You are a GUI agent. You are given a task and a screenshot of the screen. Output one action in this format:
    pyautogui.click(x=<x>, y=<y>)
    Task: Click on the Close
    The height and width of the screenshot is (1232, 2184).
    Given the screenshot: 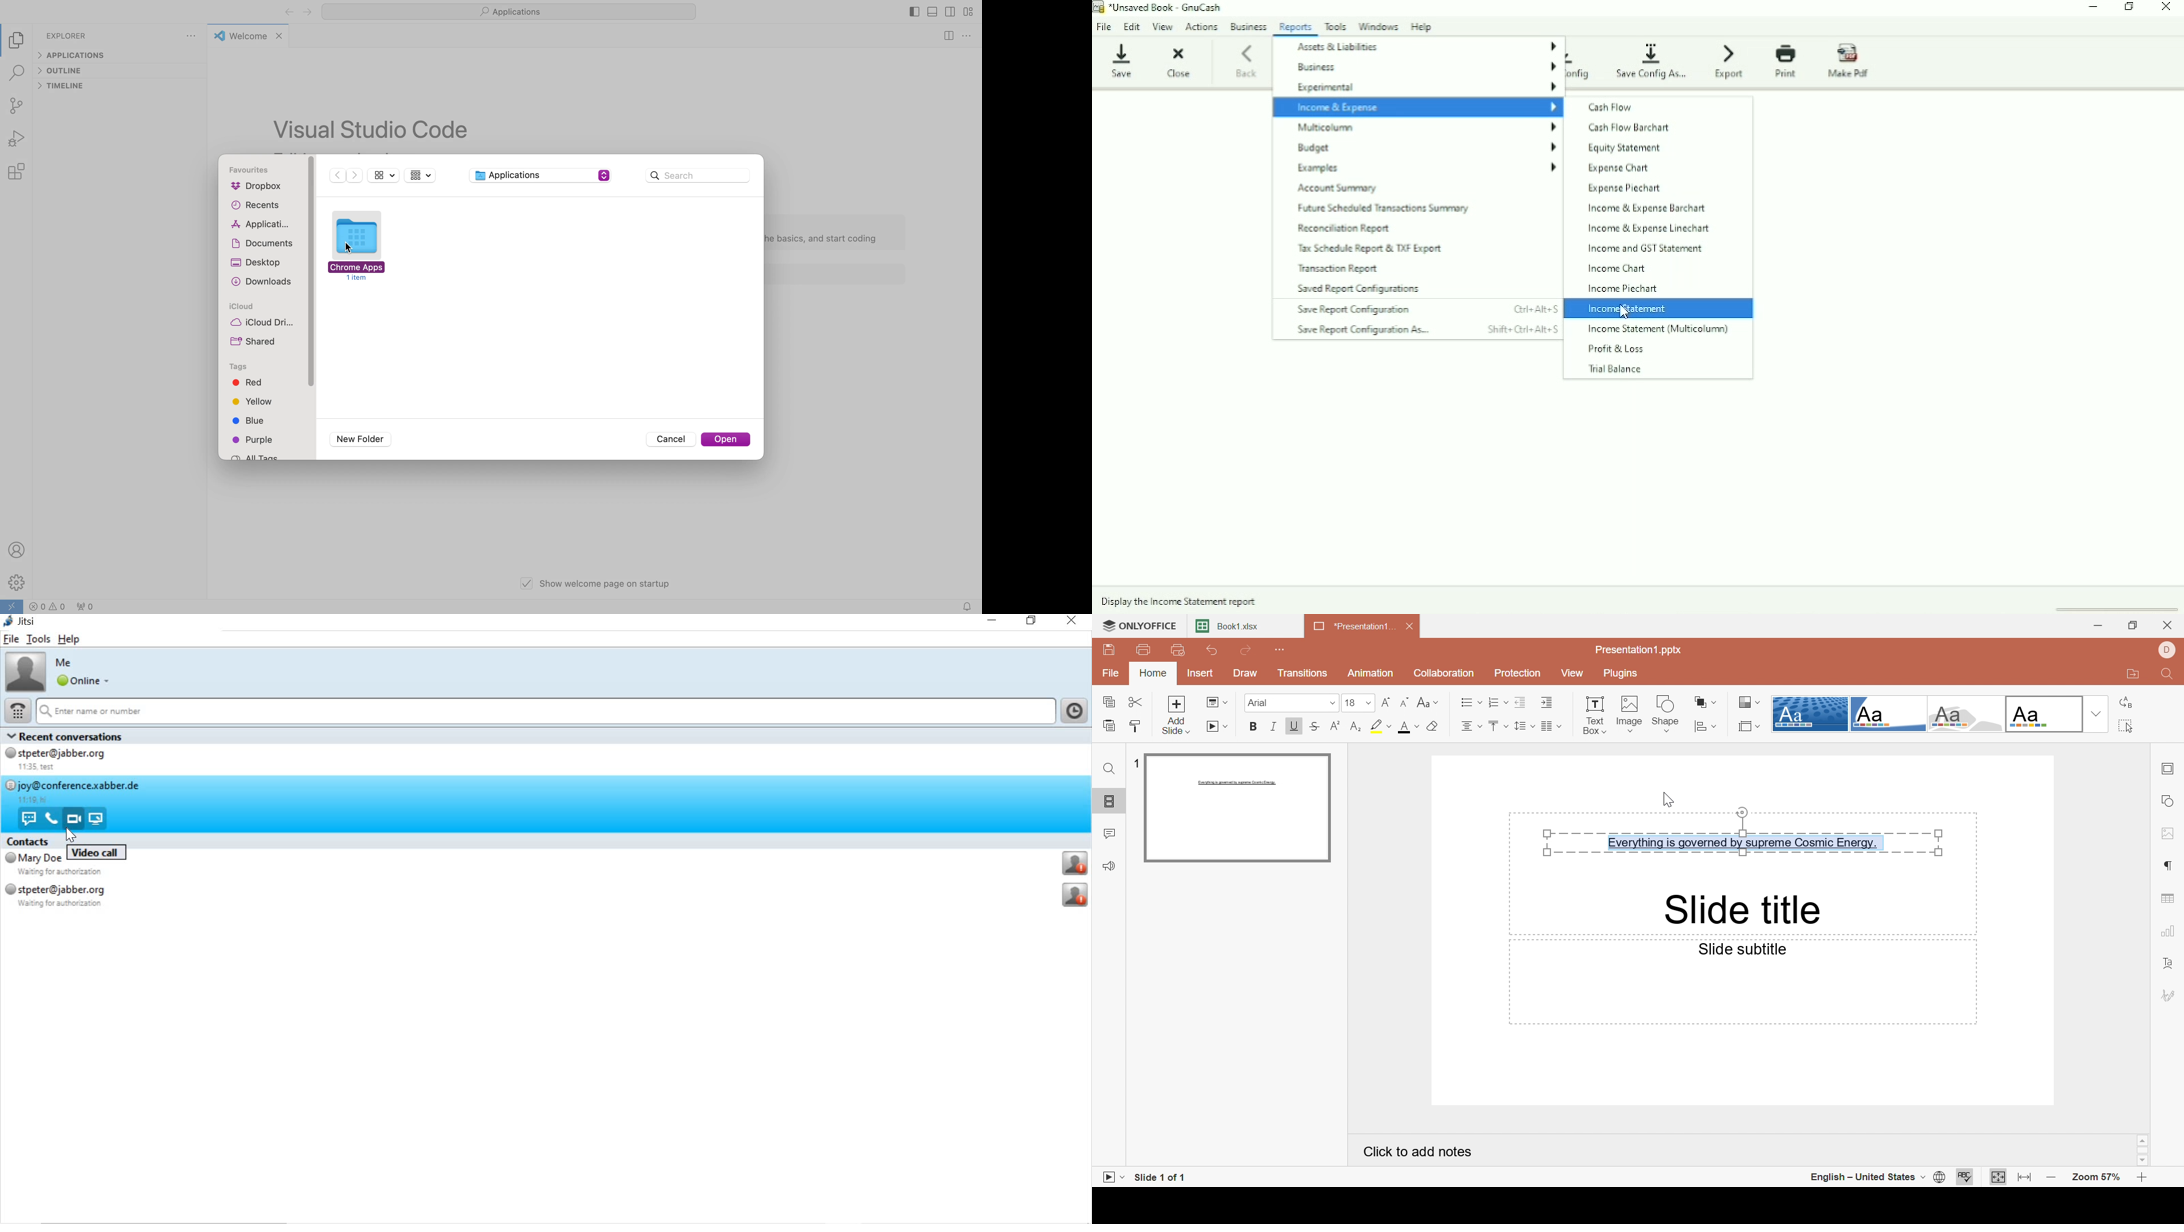 What is the action you would take?
    pyautogui.click(x=2169, y=625)
    